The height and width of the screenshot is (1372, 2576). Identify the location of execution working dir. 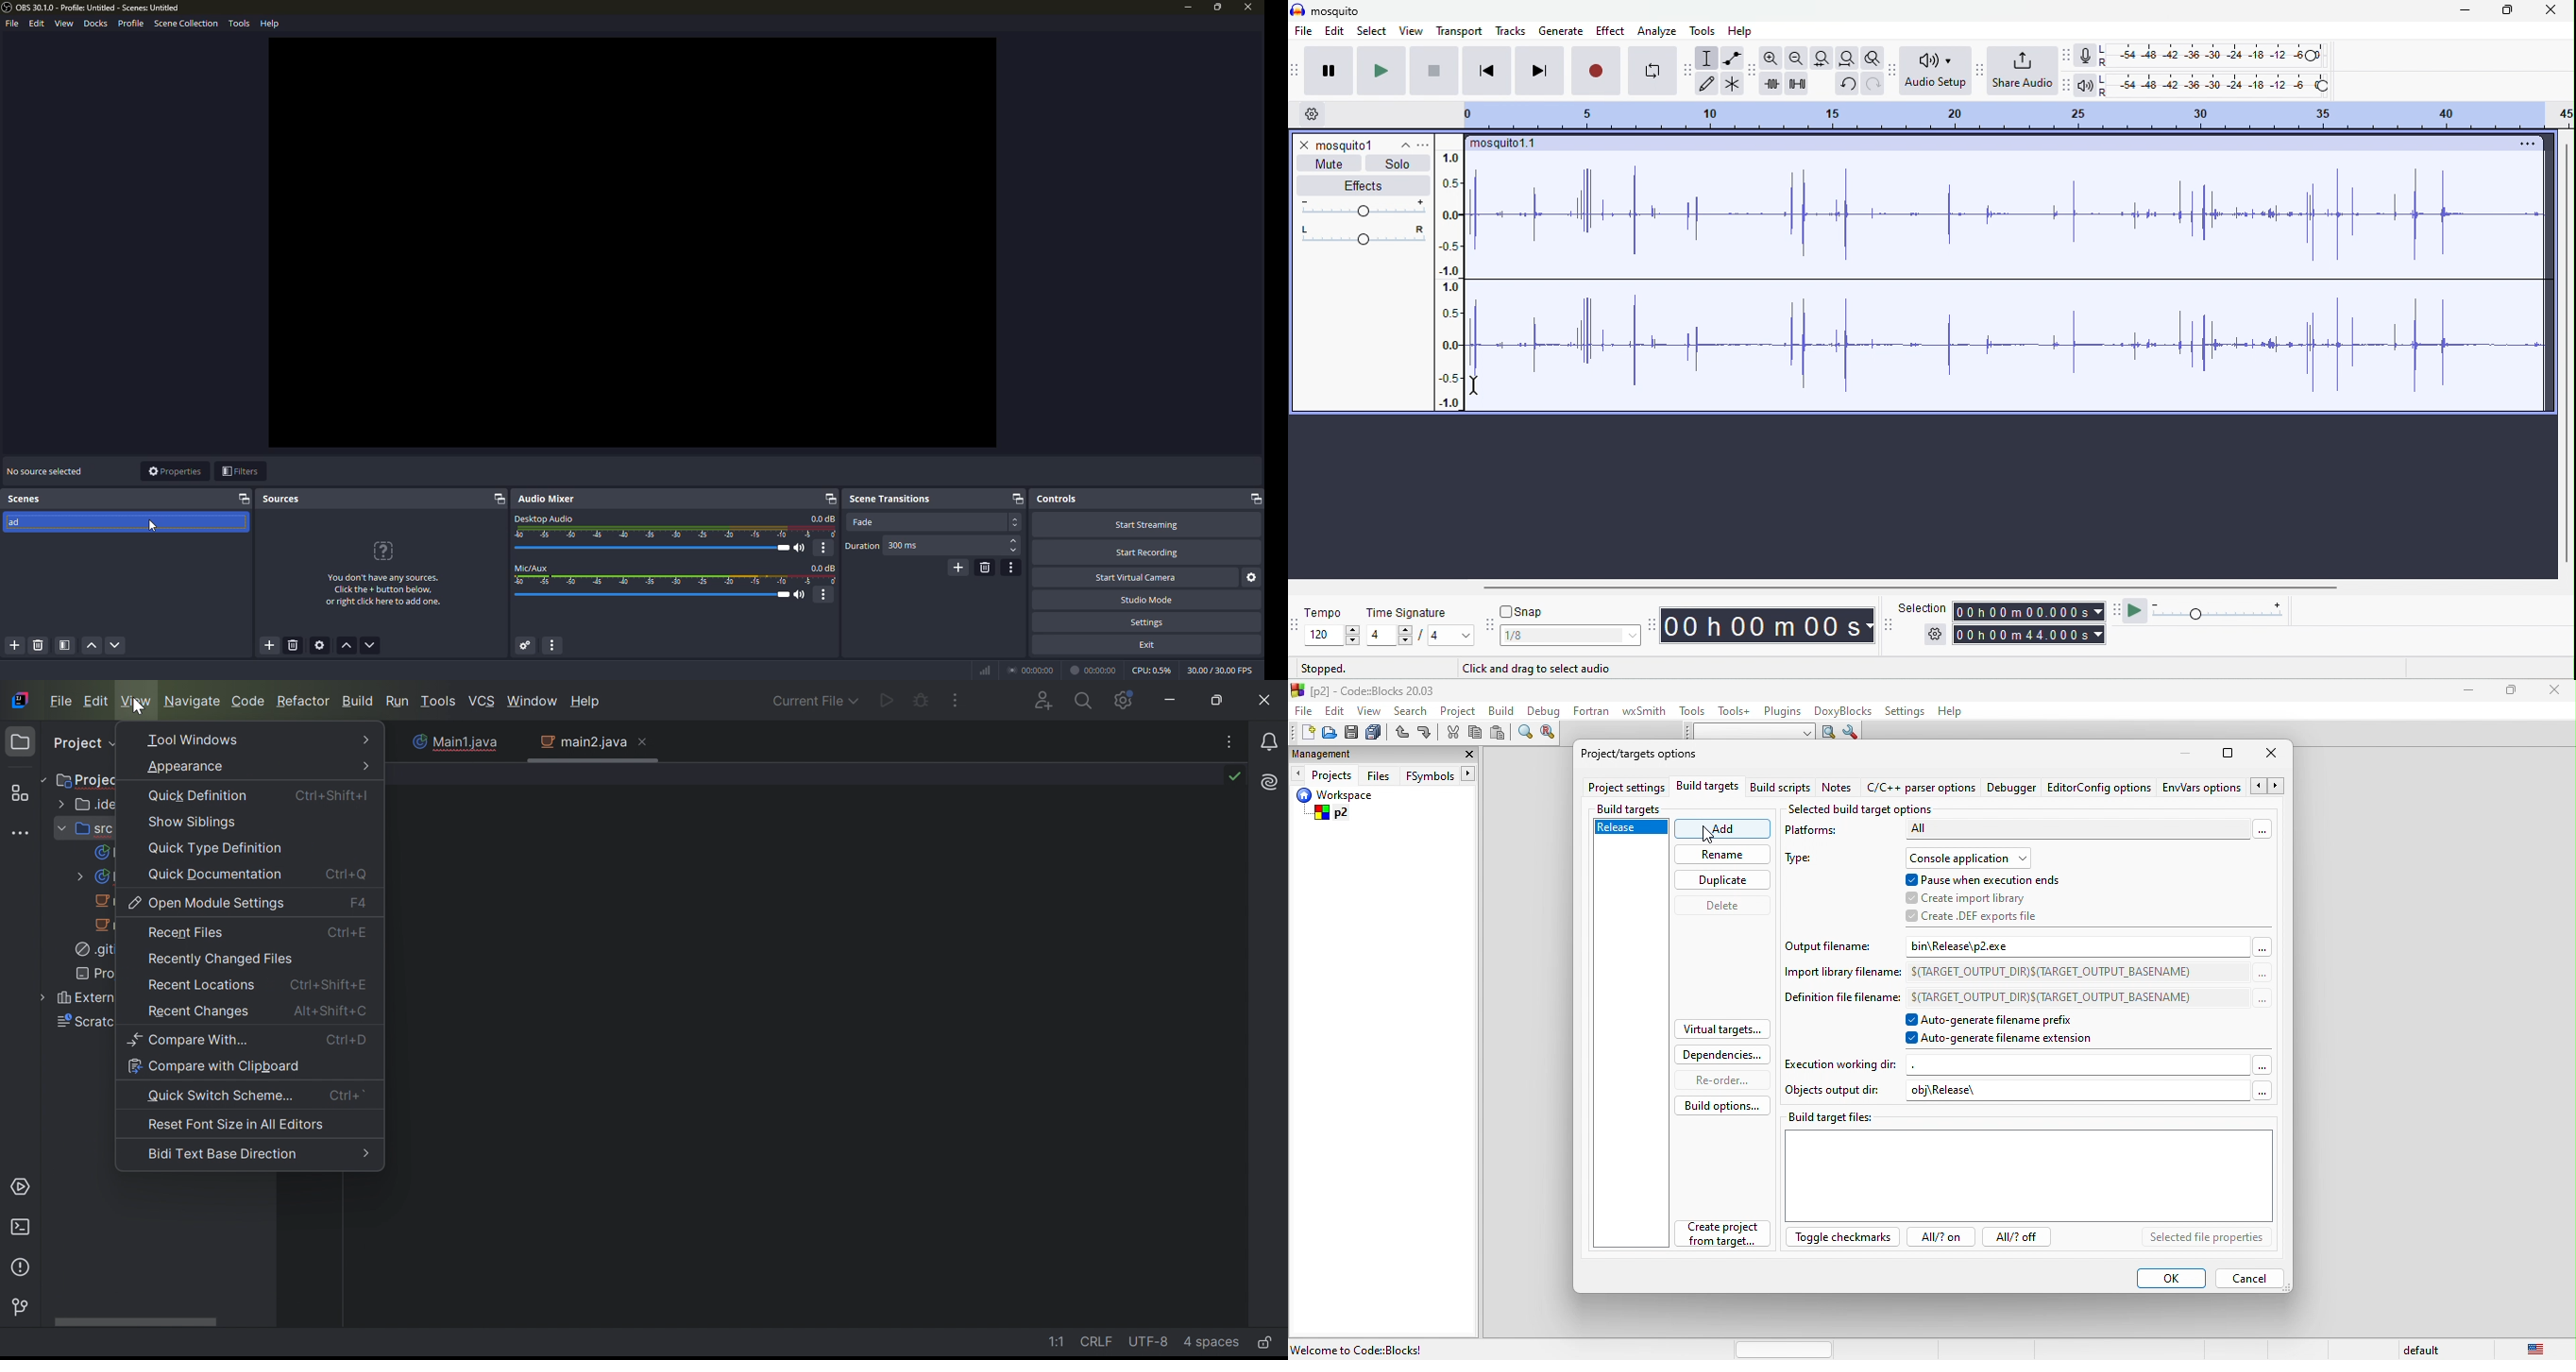
(2032, 1064).